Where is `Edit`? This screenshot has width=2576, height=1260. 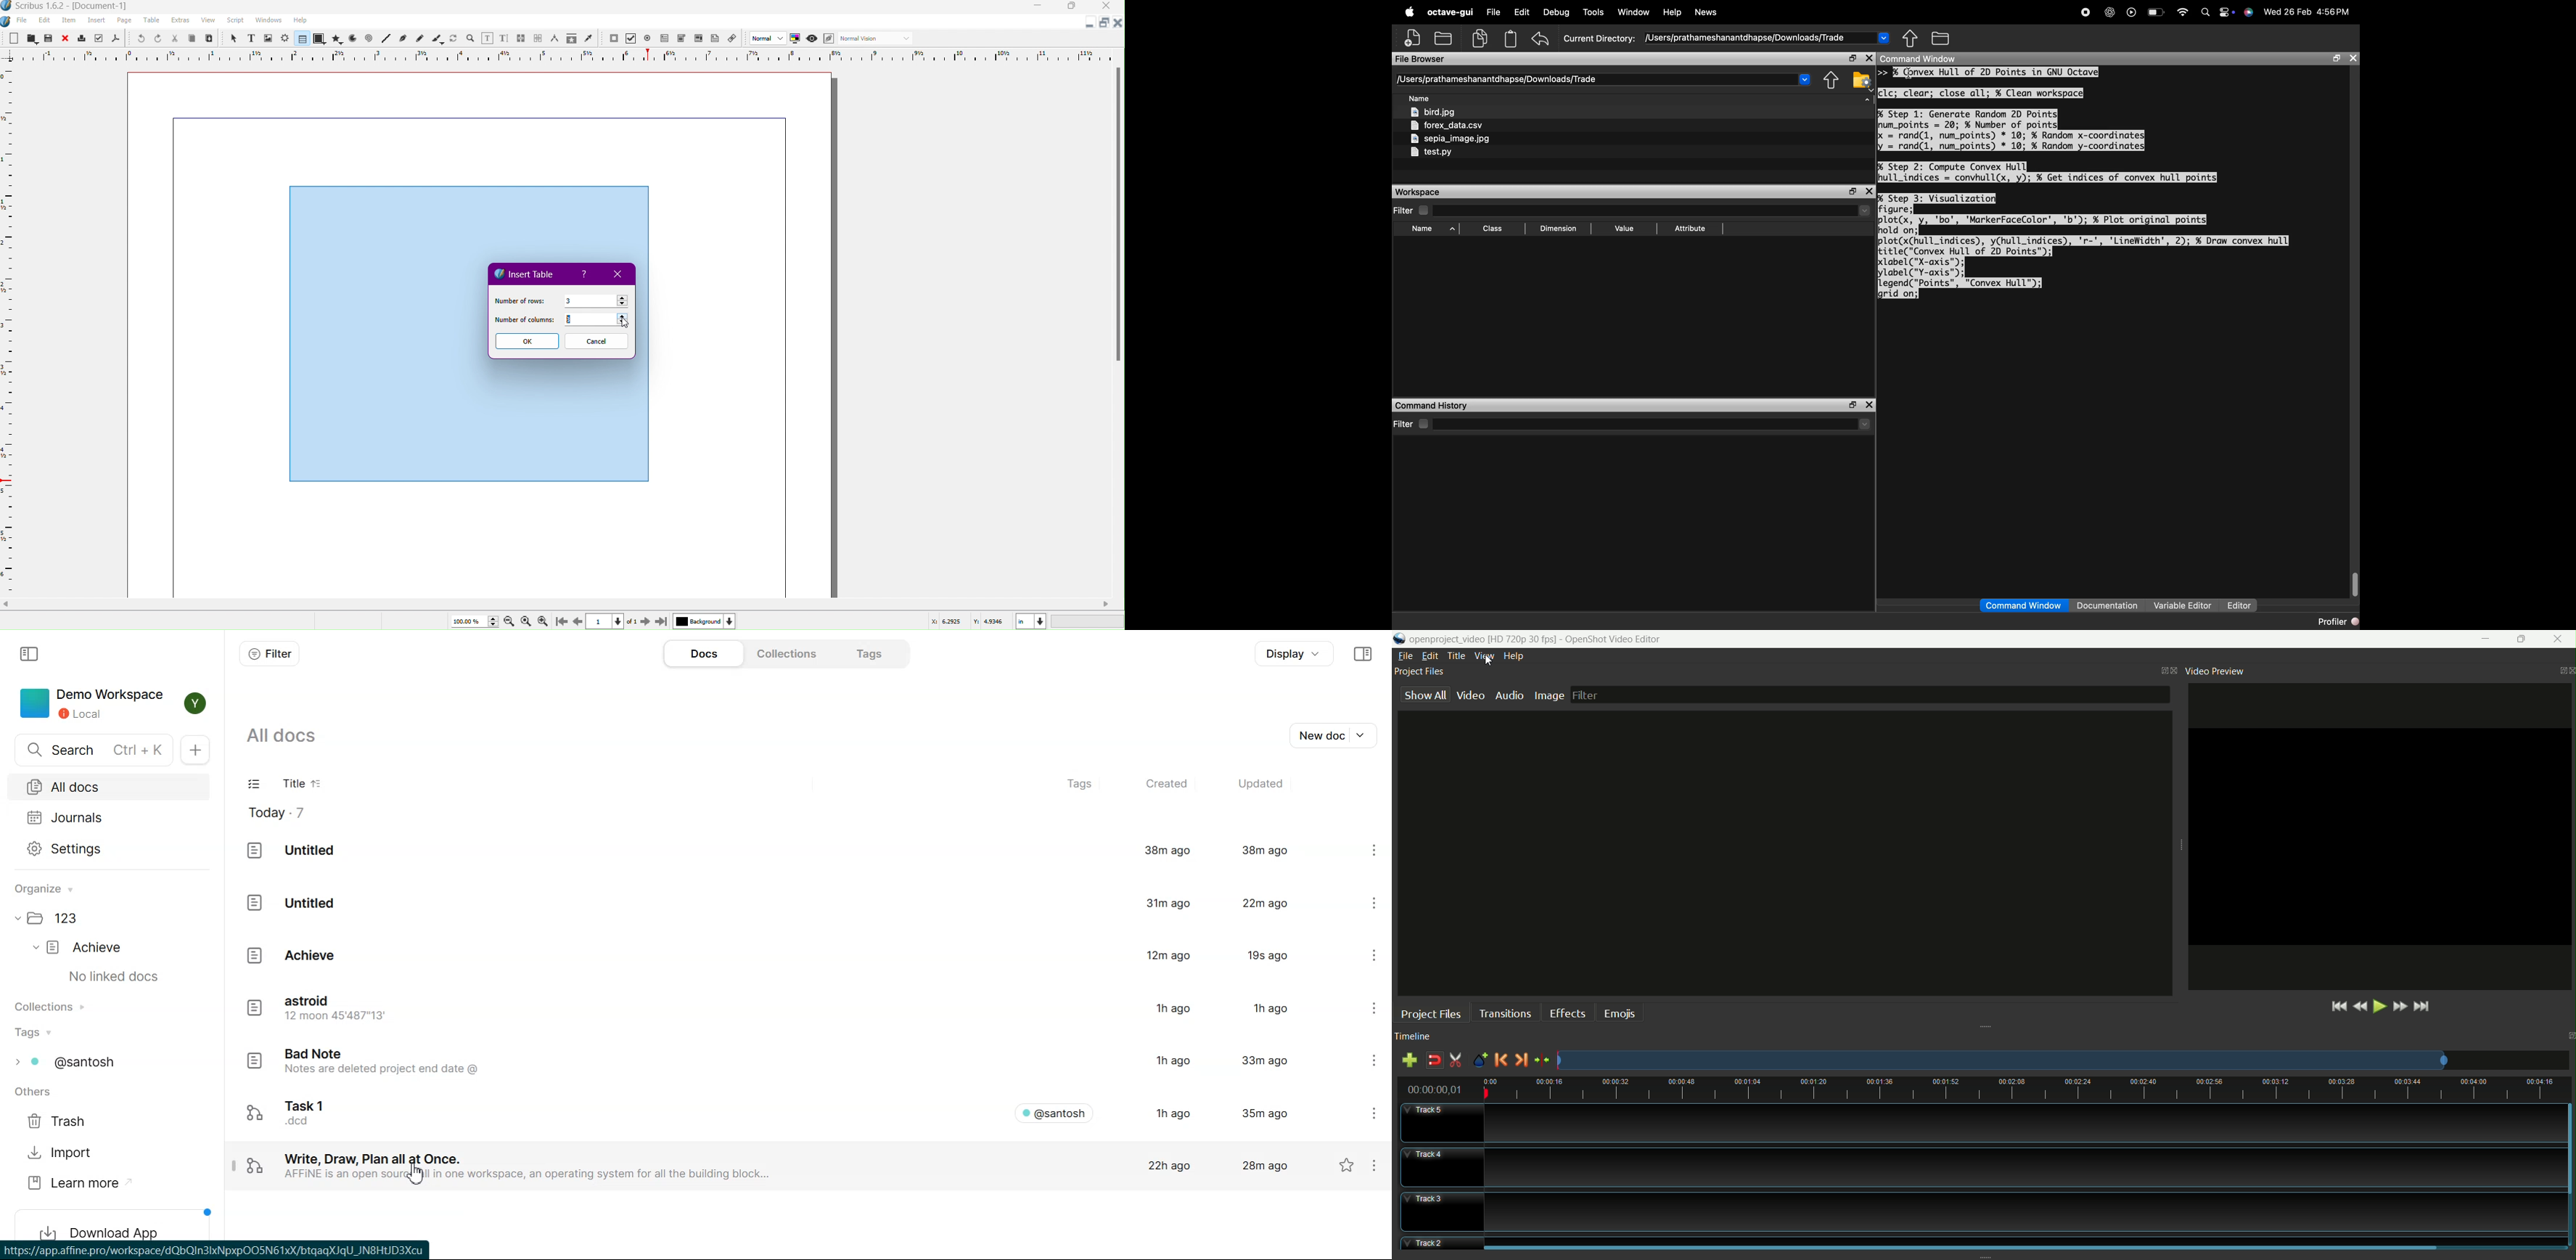 Edit is located at coordinates (44, 20).